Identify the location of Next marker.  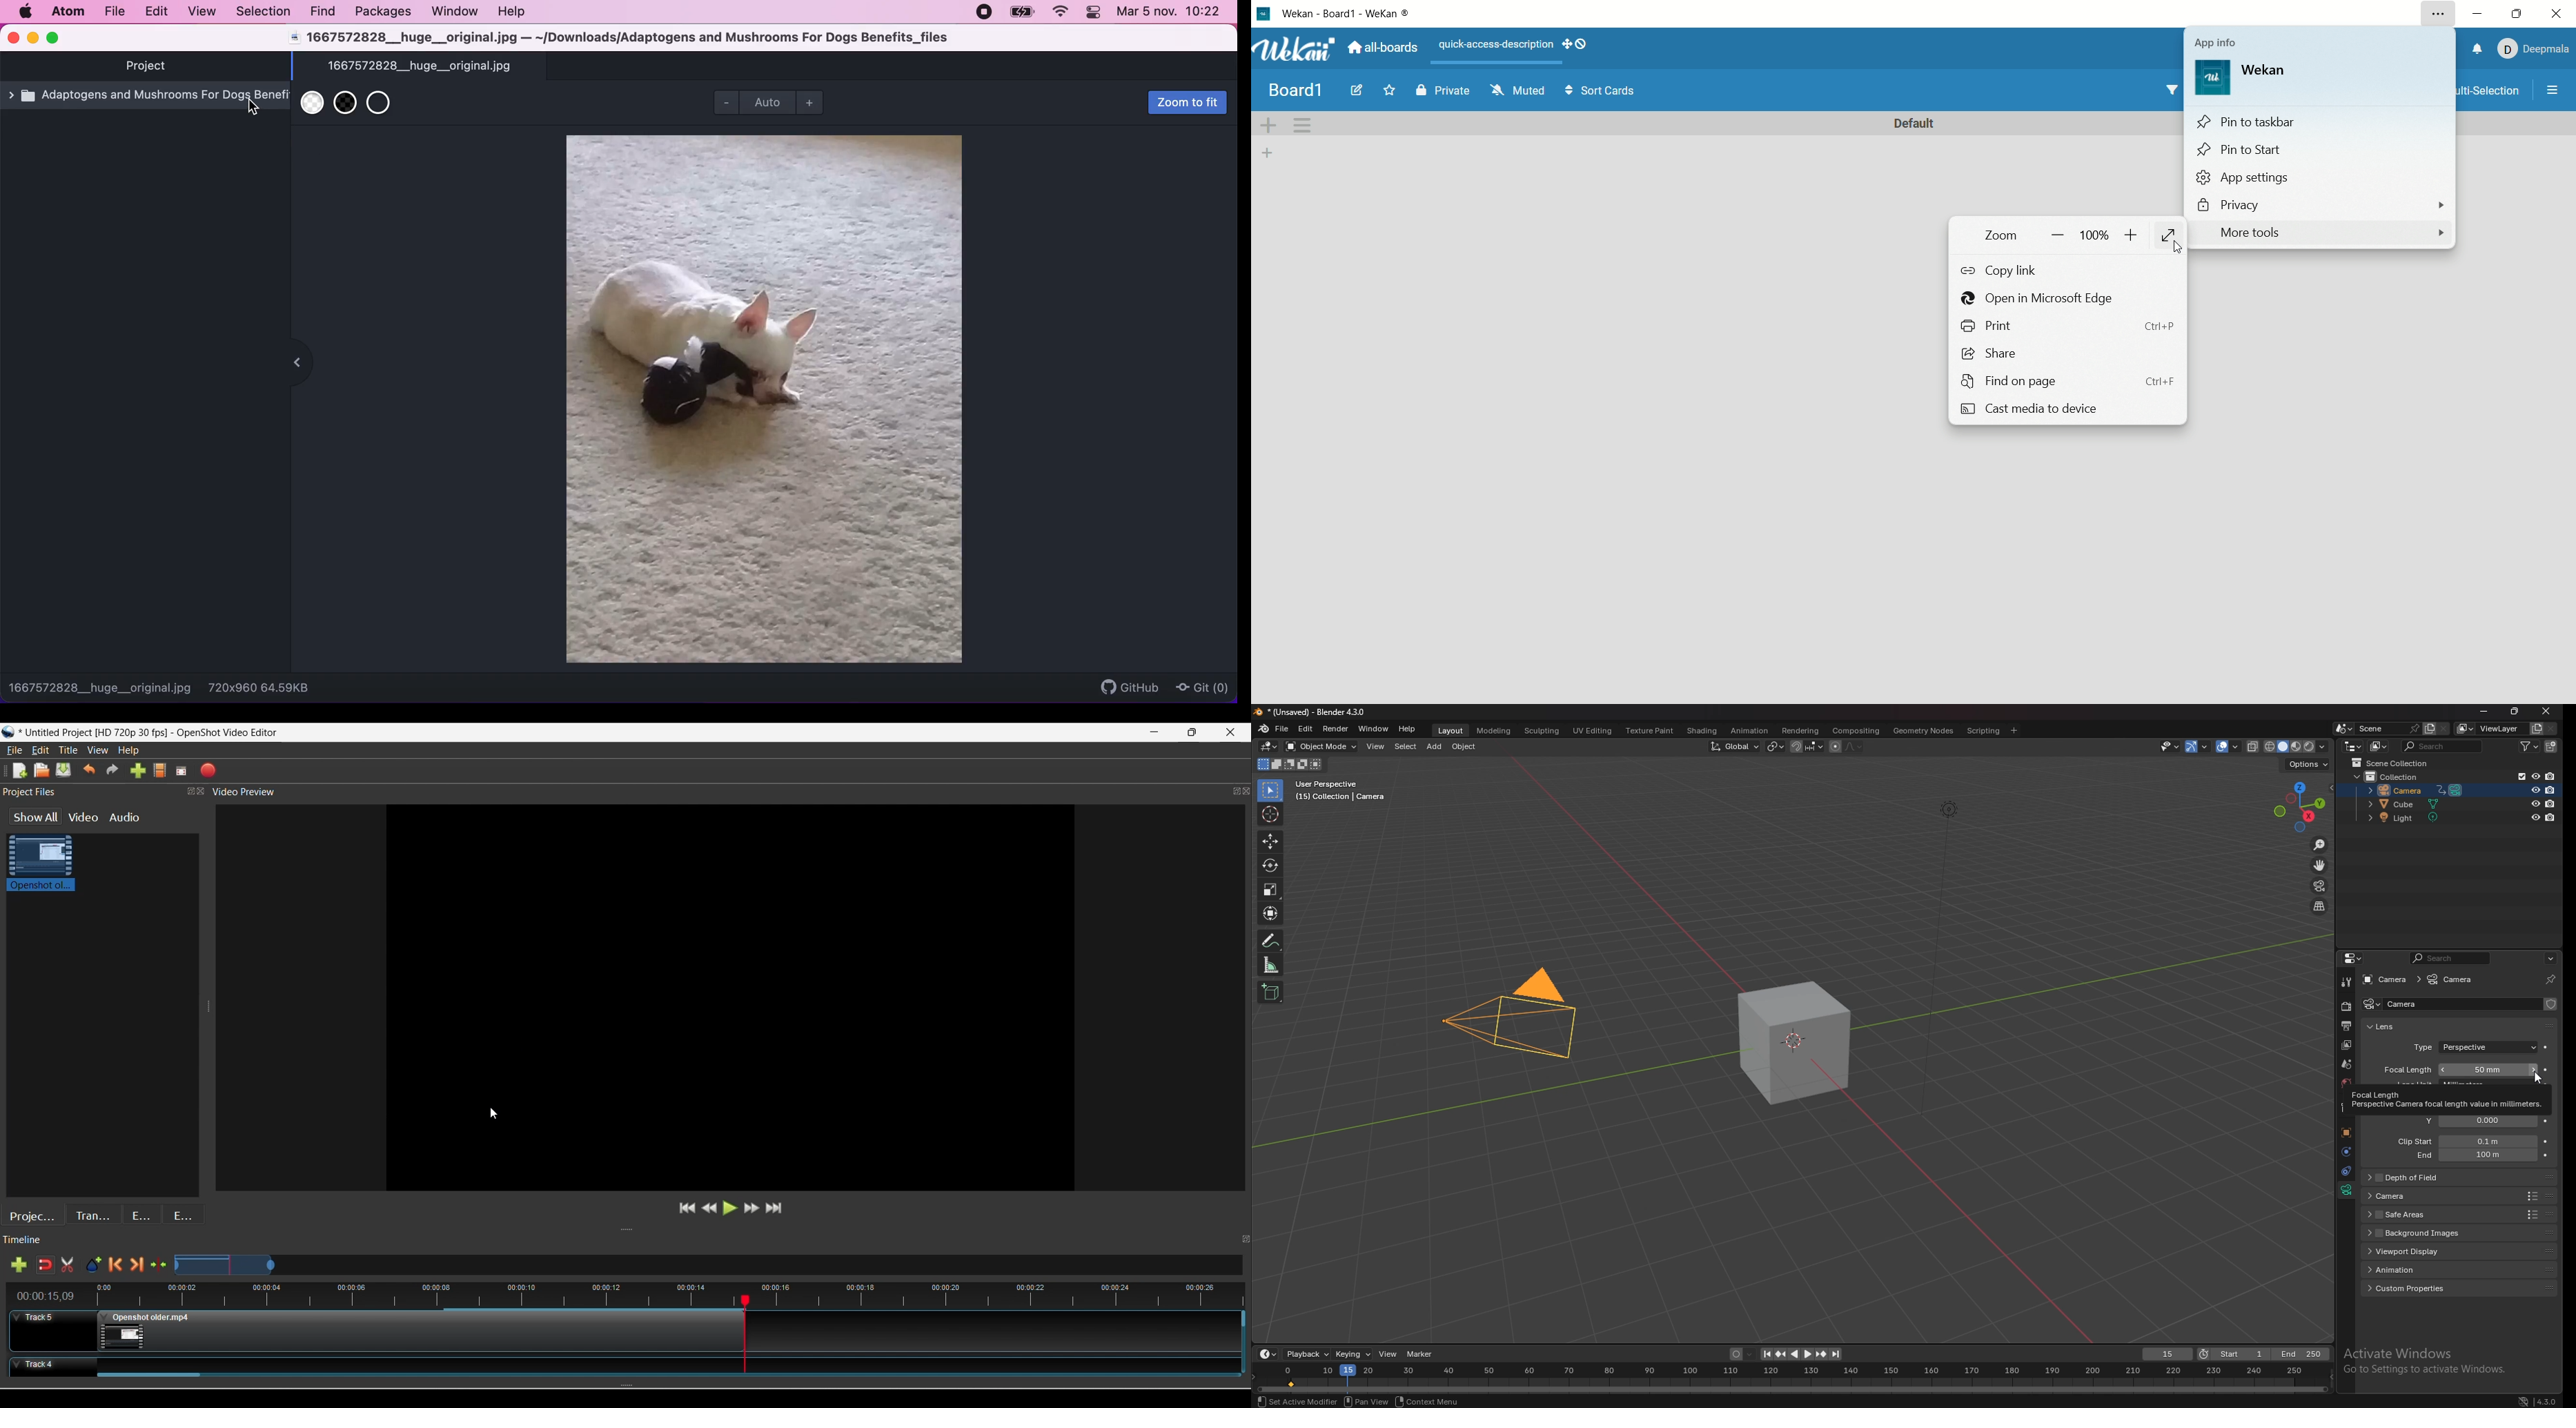
(137, 1265).